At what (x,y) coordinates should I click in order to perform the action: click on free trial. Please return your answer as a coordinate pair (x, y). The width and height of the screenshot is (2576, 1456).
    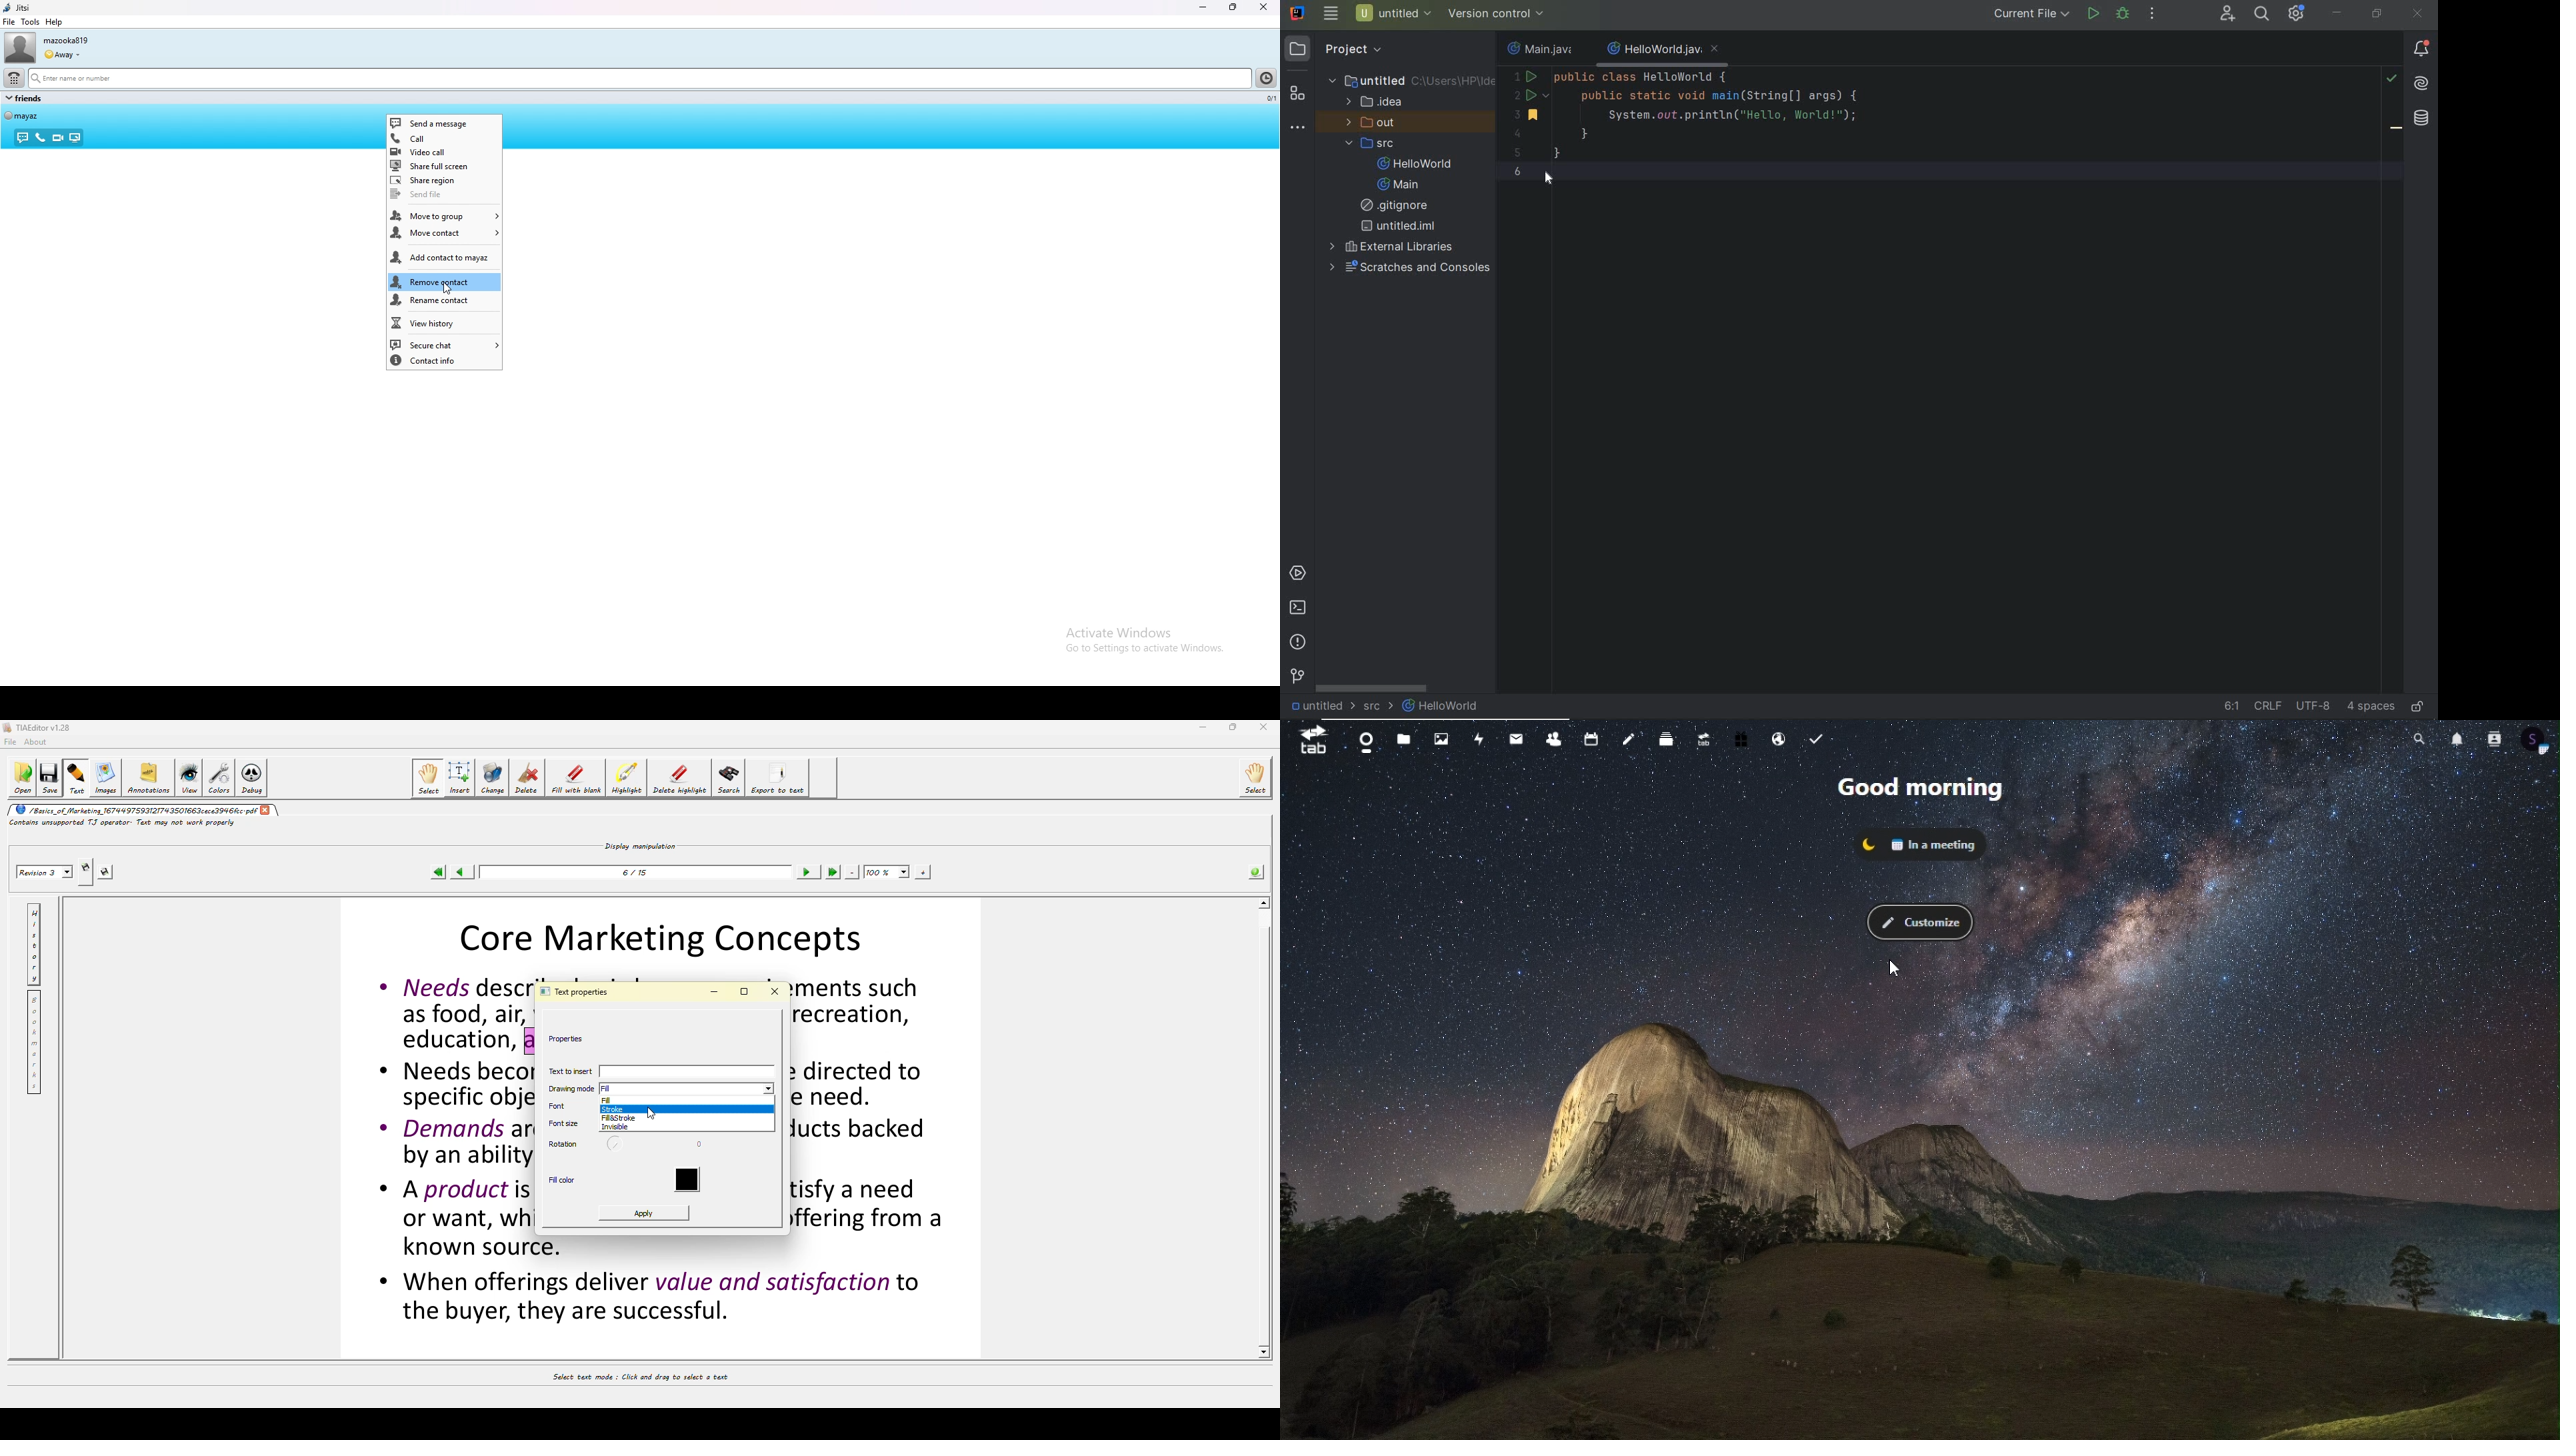
    Looking at the image, I should click on (1742, 737).